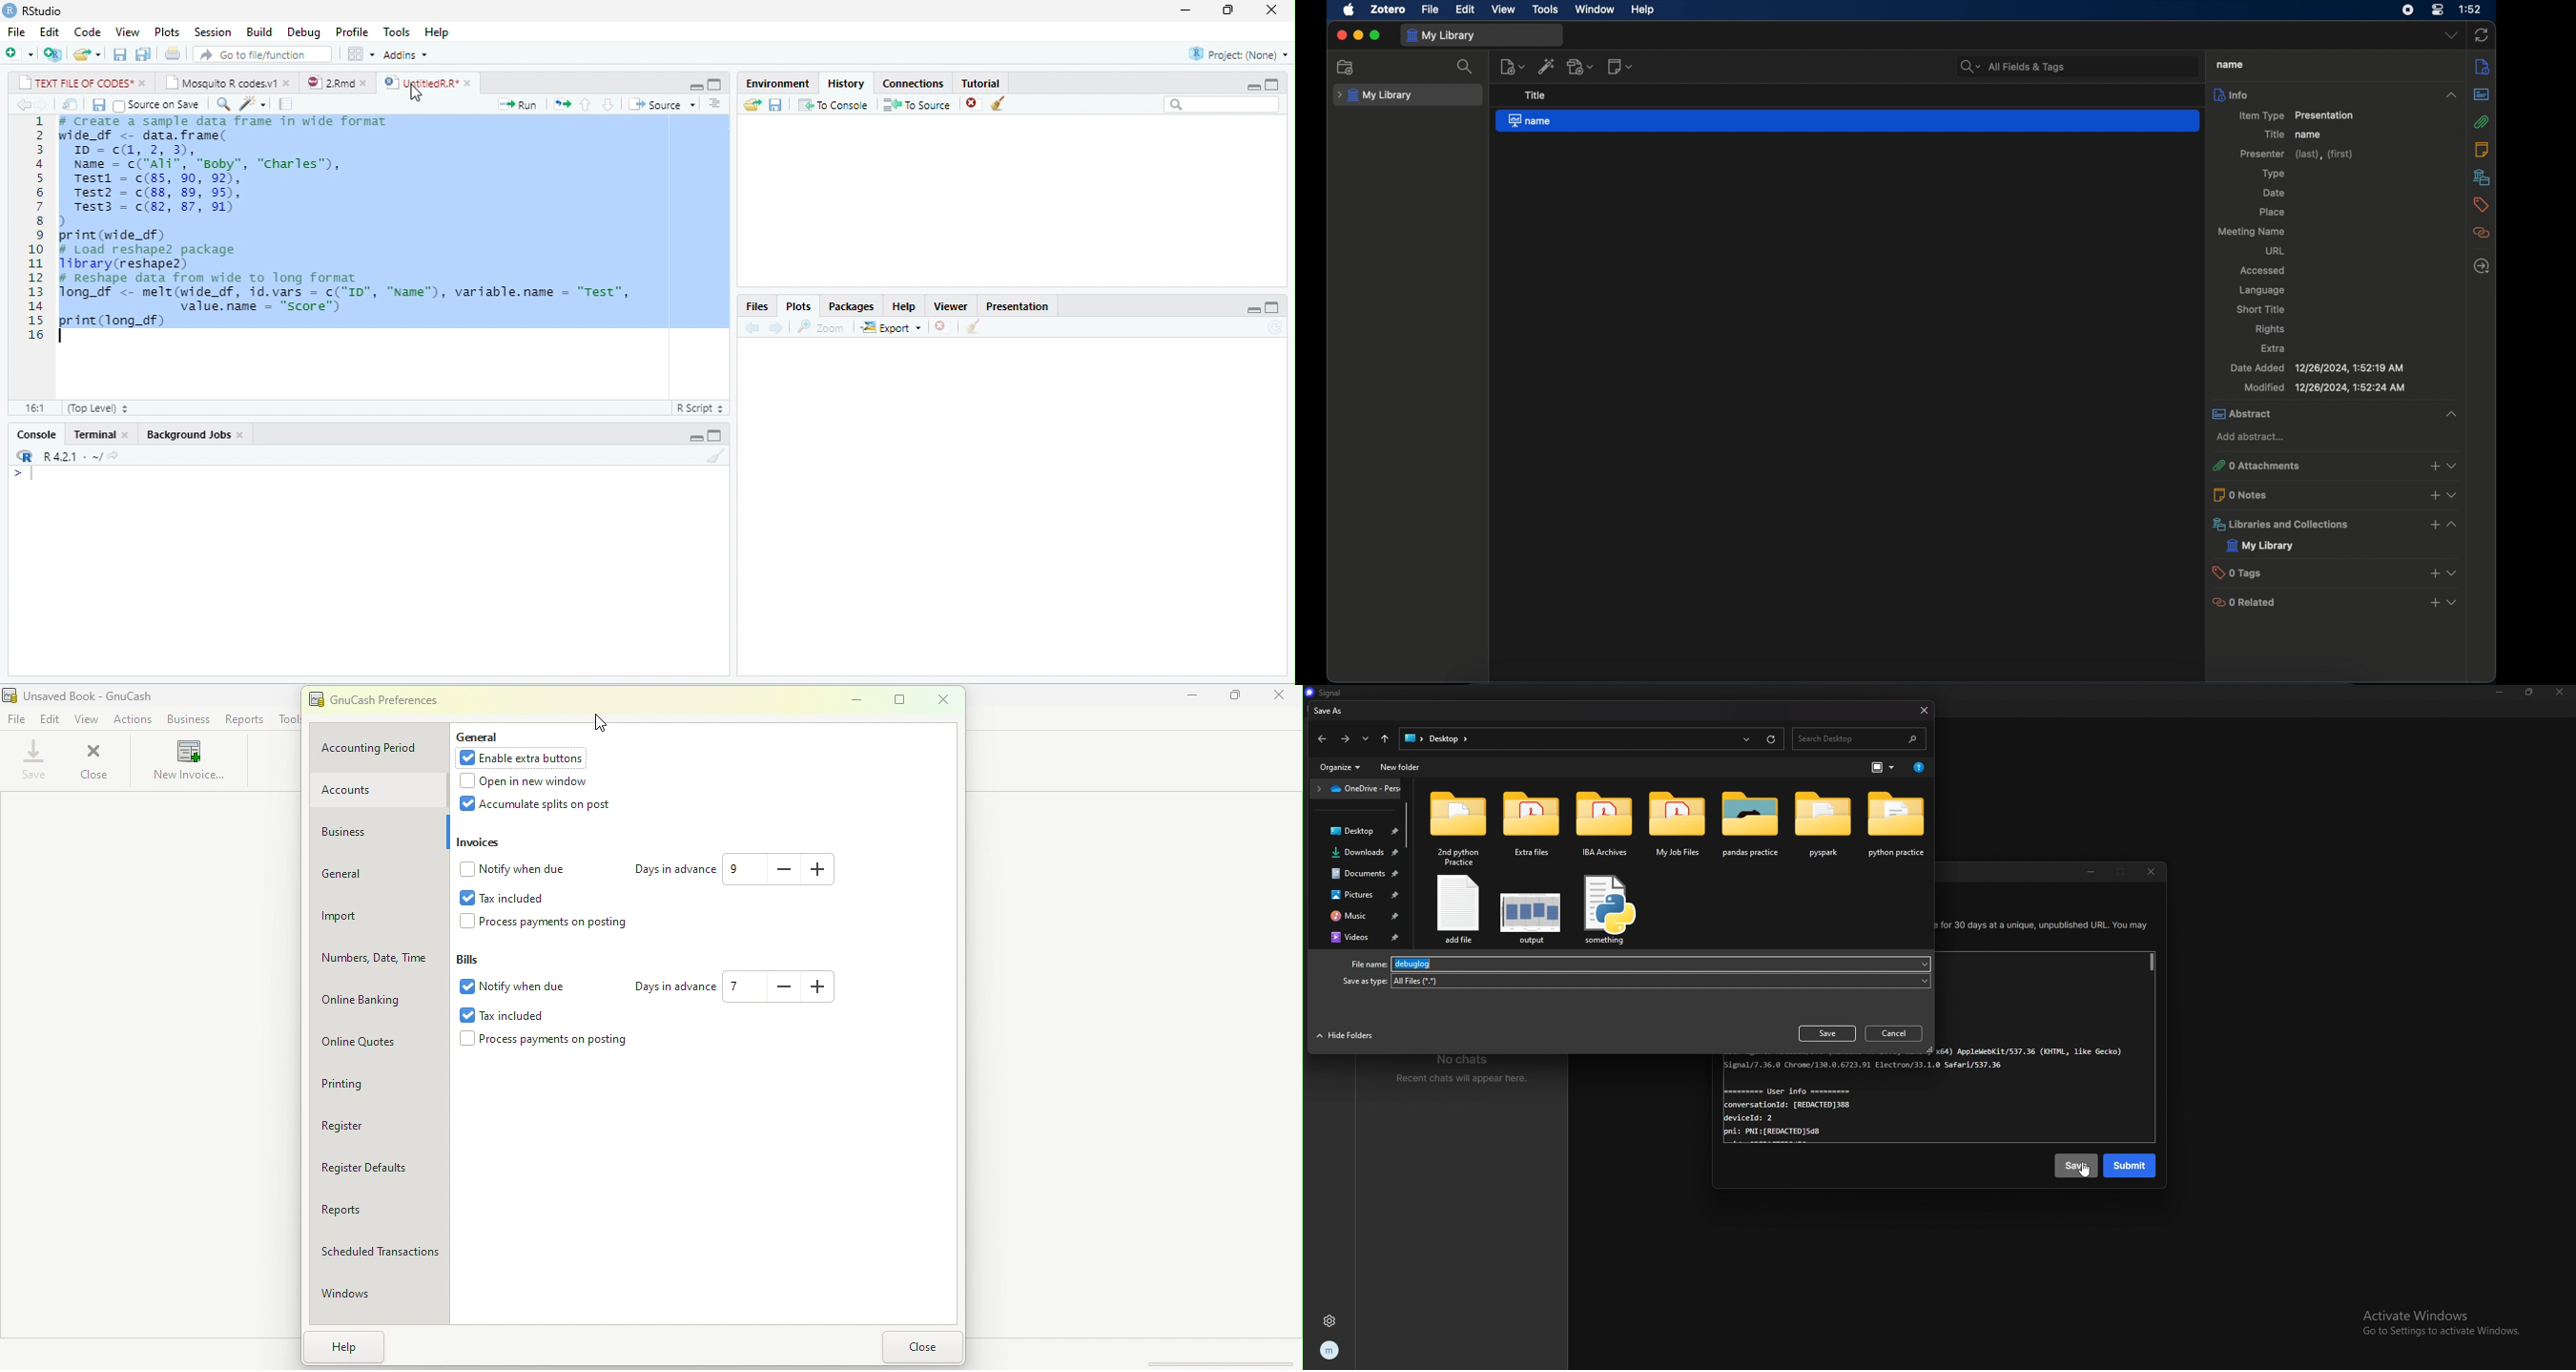 The image size is (2576, 1372). I want to click on close, so click(367, 83).